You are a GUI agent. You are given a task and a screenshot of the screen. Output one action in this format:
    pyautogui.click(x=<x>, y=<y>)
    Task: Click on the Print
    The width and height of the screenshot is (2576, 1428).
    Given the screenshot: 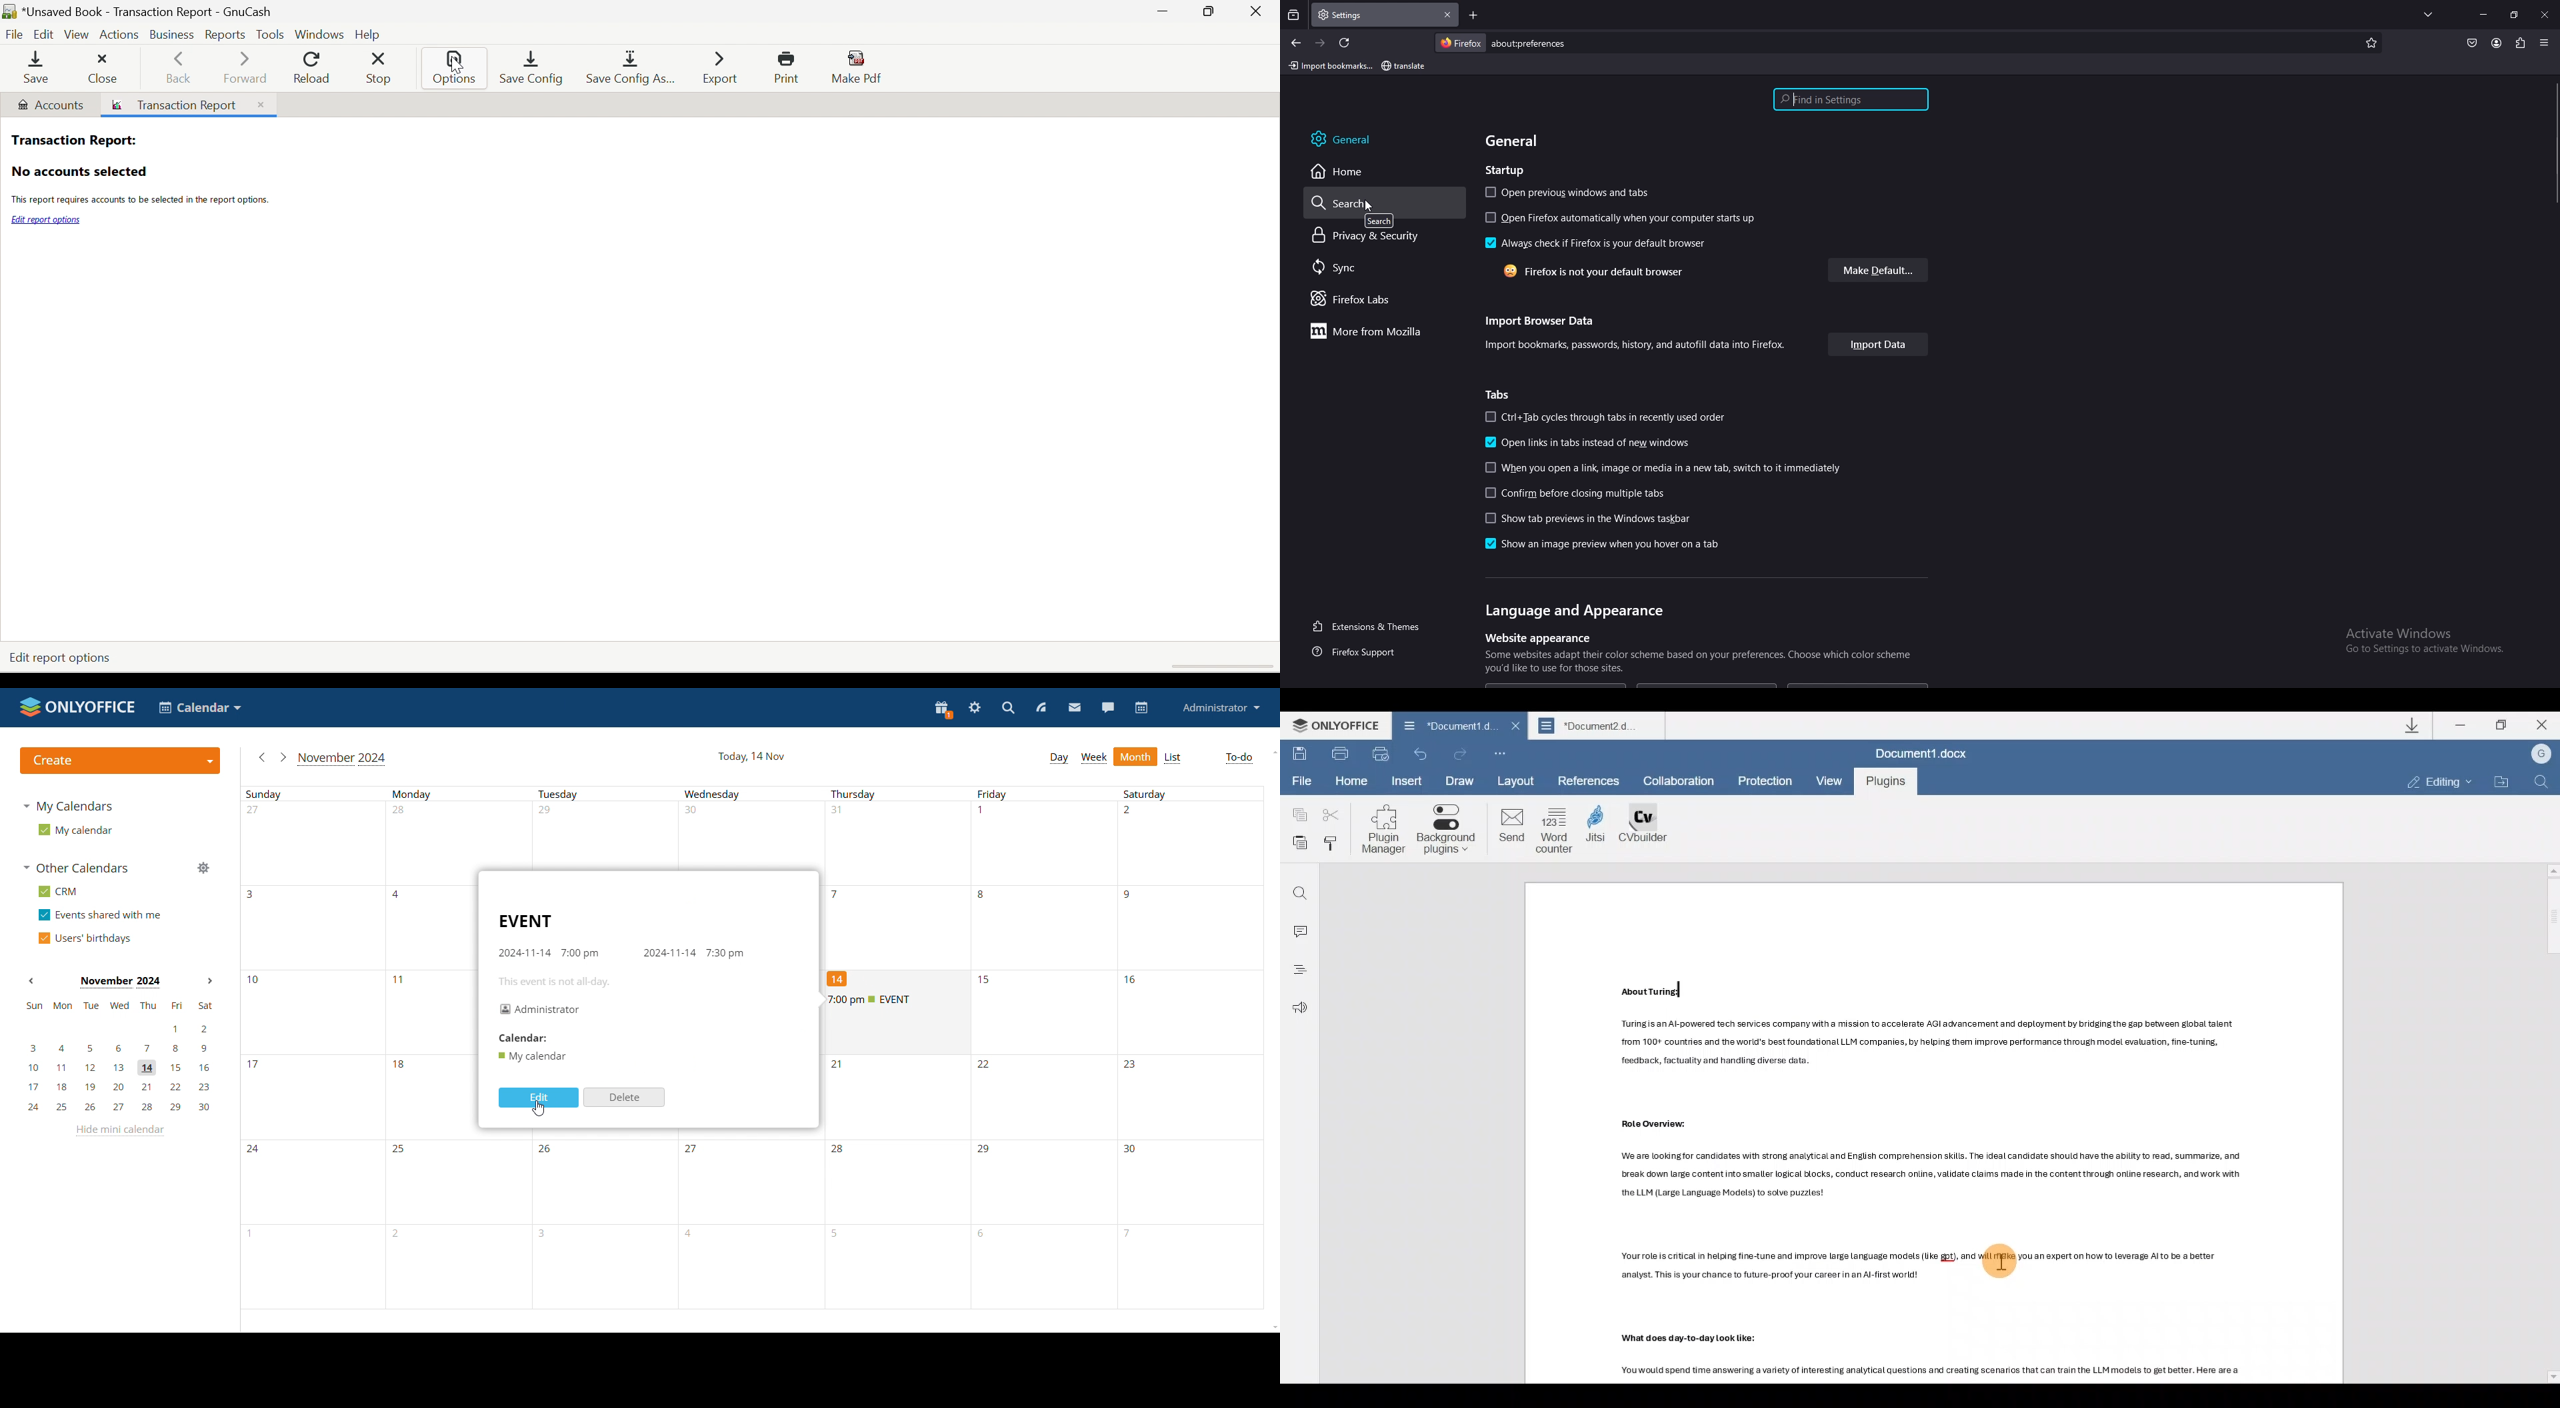 What is the action you would take?
    pyautogui.click(x=790, y=68)
    